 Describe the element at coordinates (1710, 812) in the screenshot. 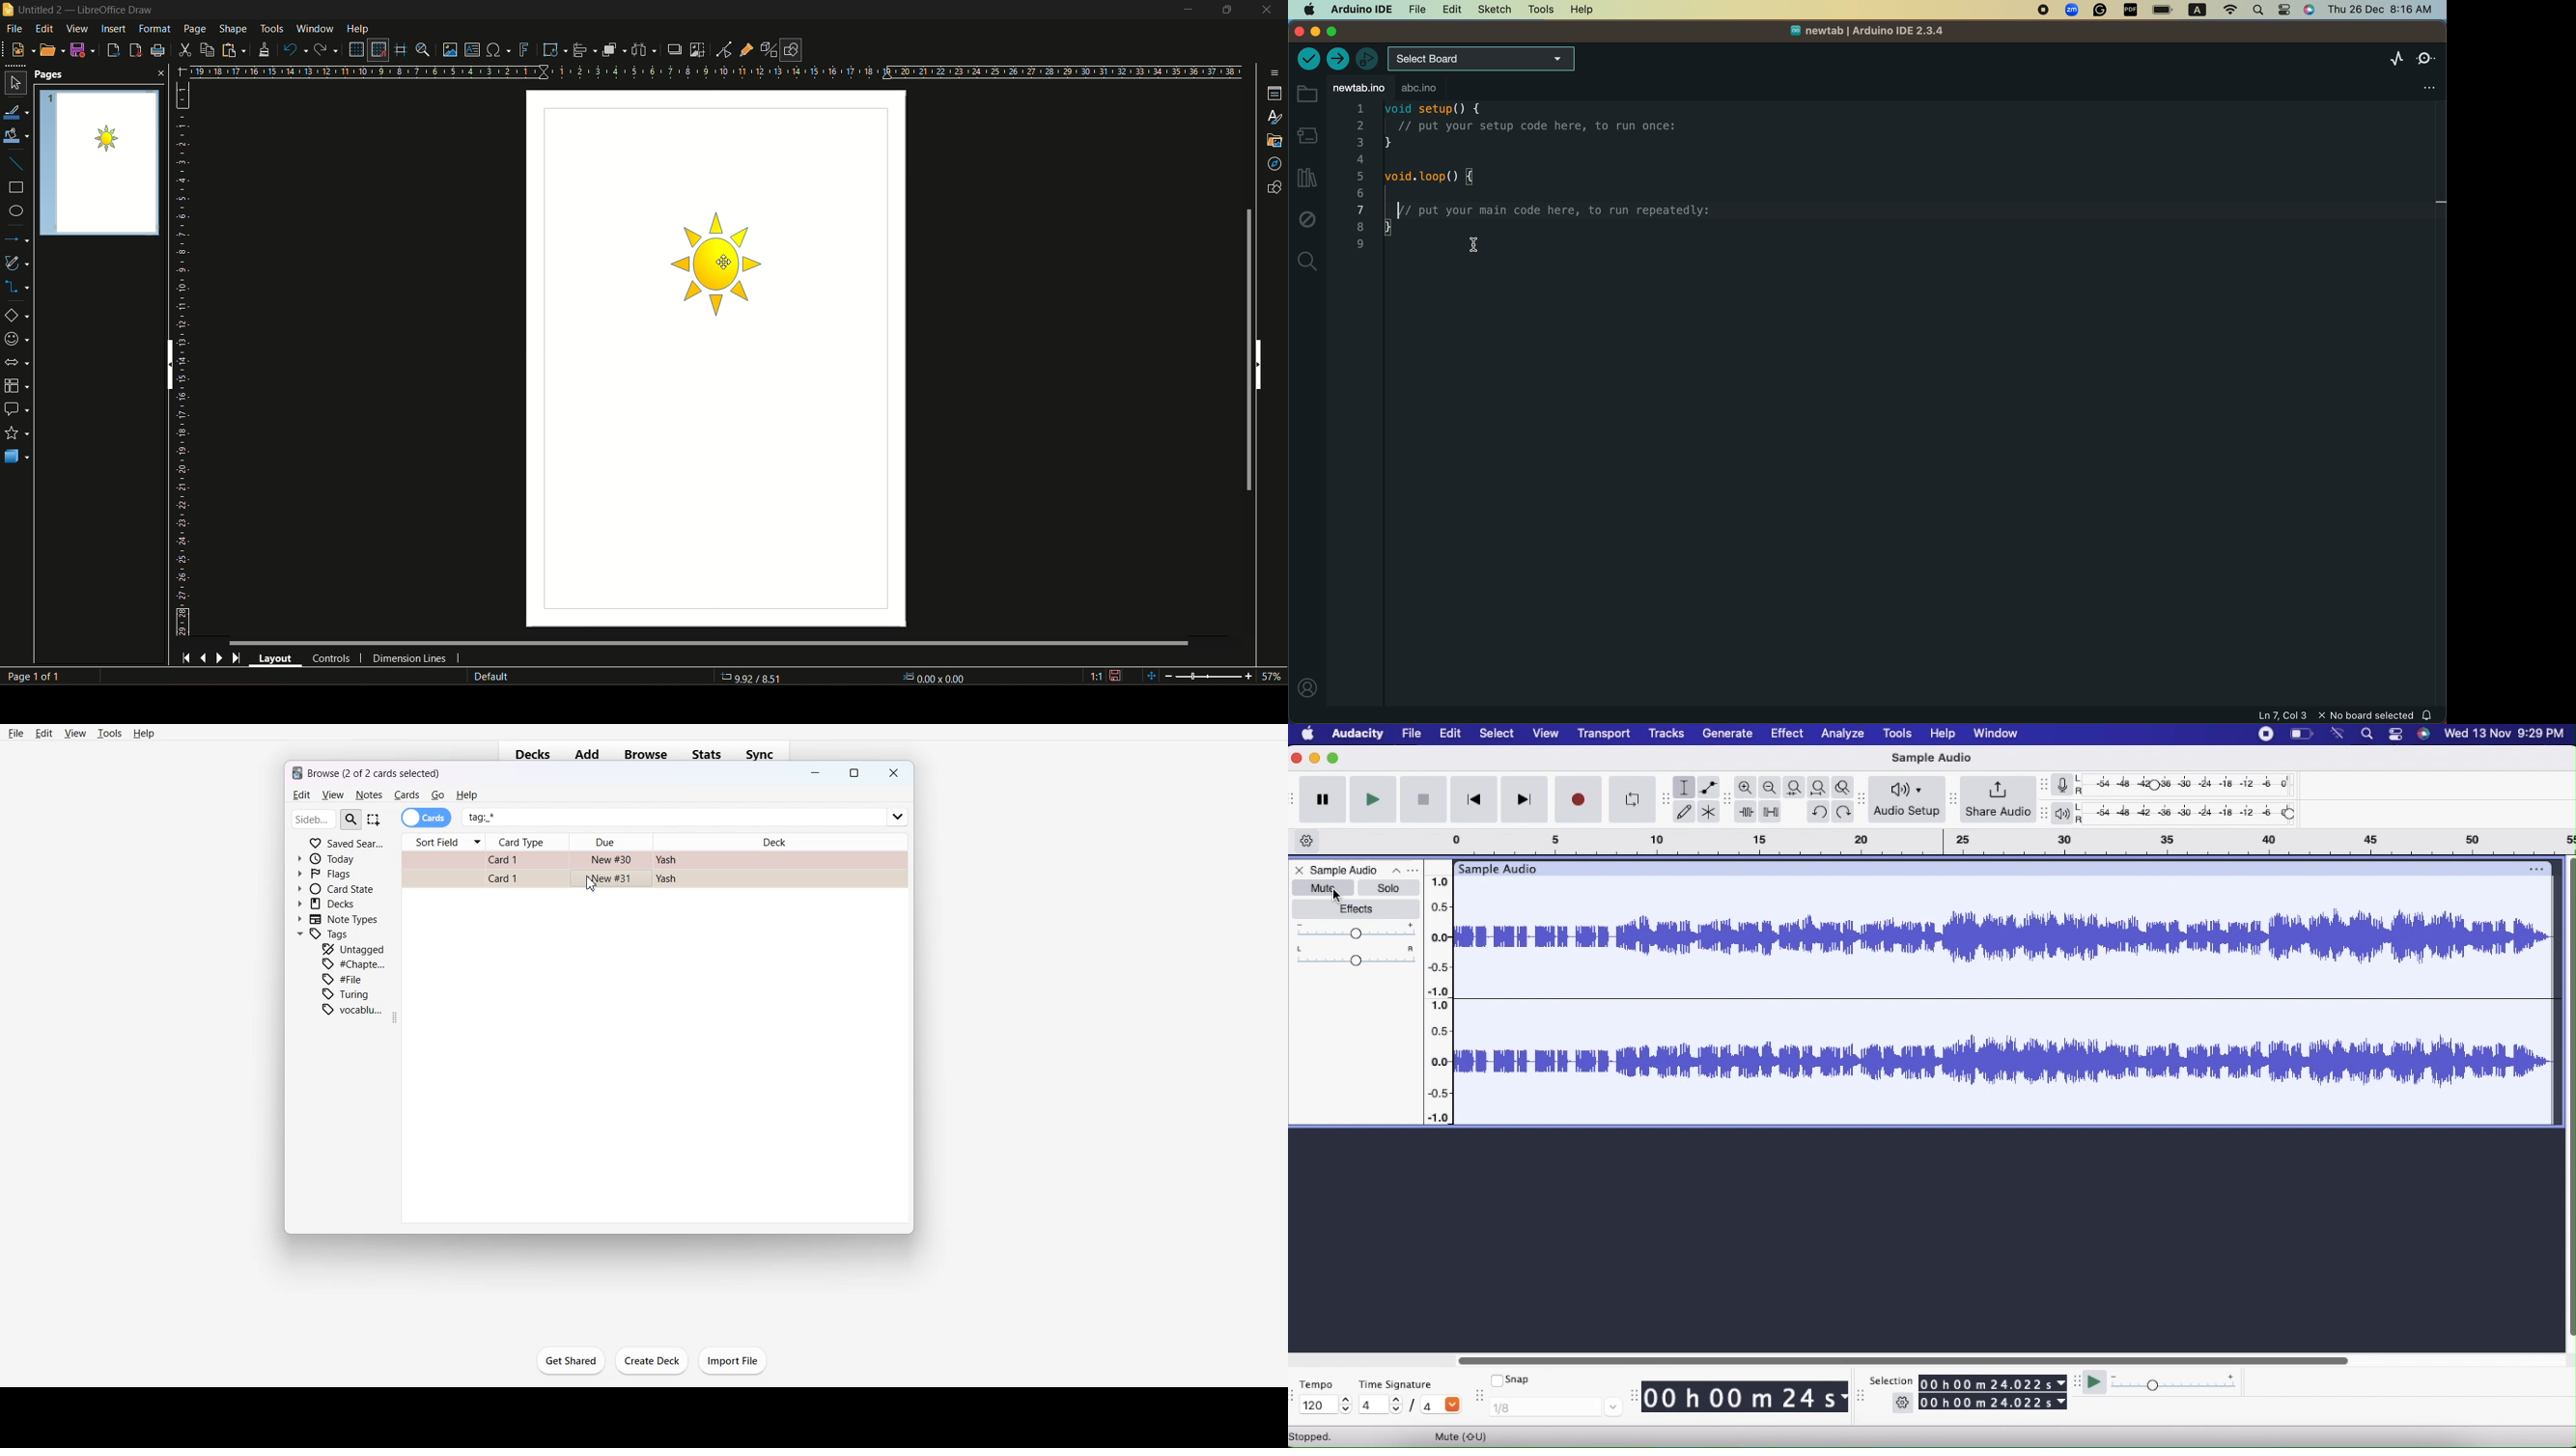

I see `Multi-tool` at that location.